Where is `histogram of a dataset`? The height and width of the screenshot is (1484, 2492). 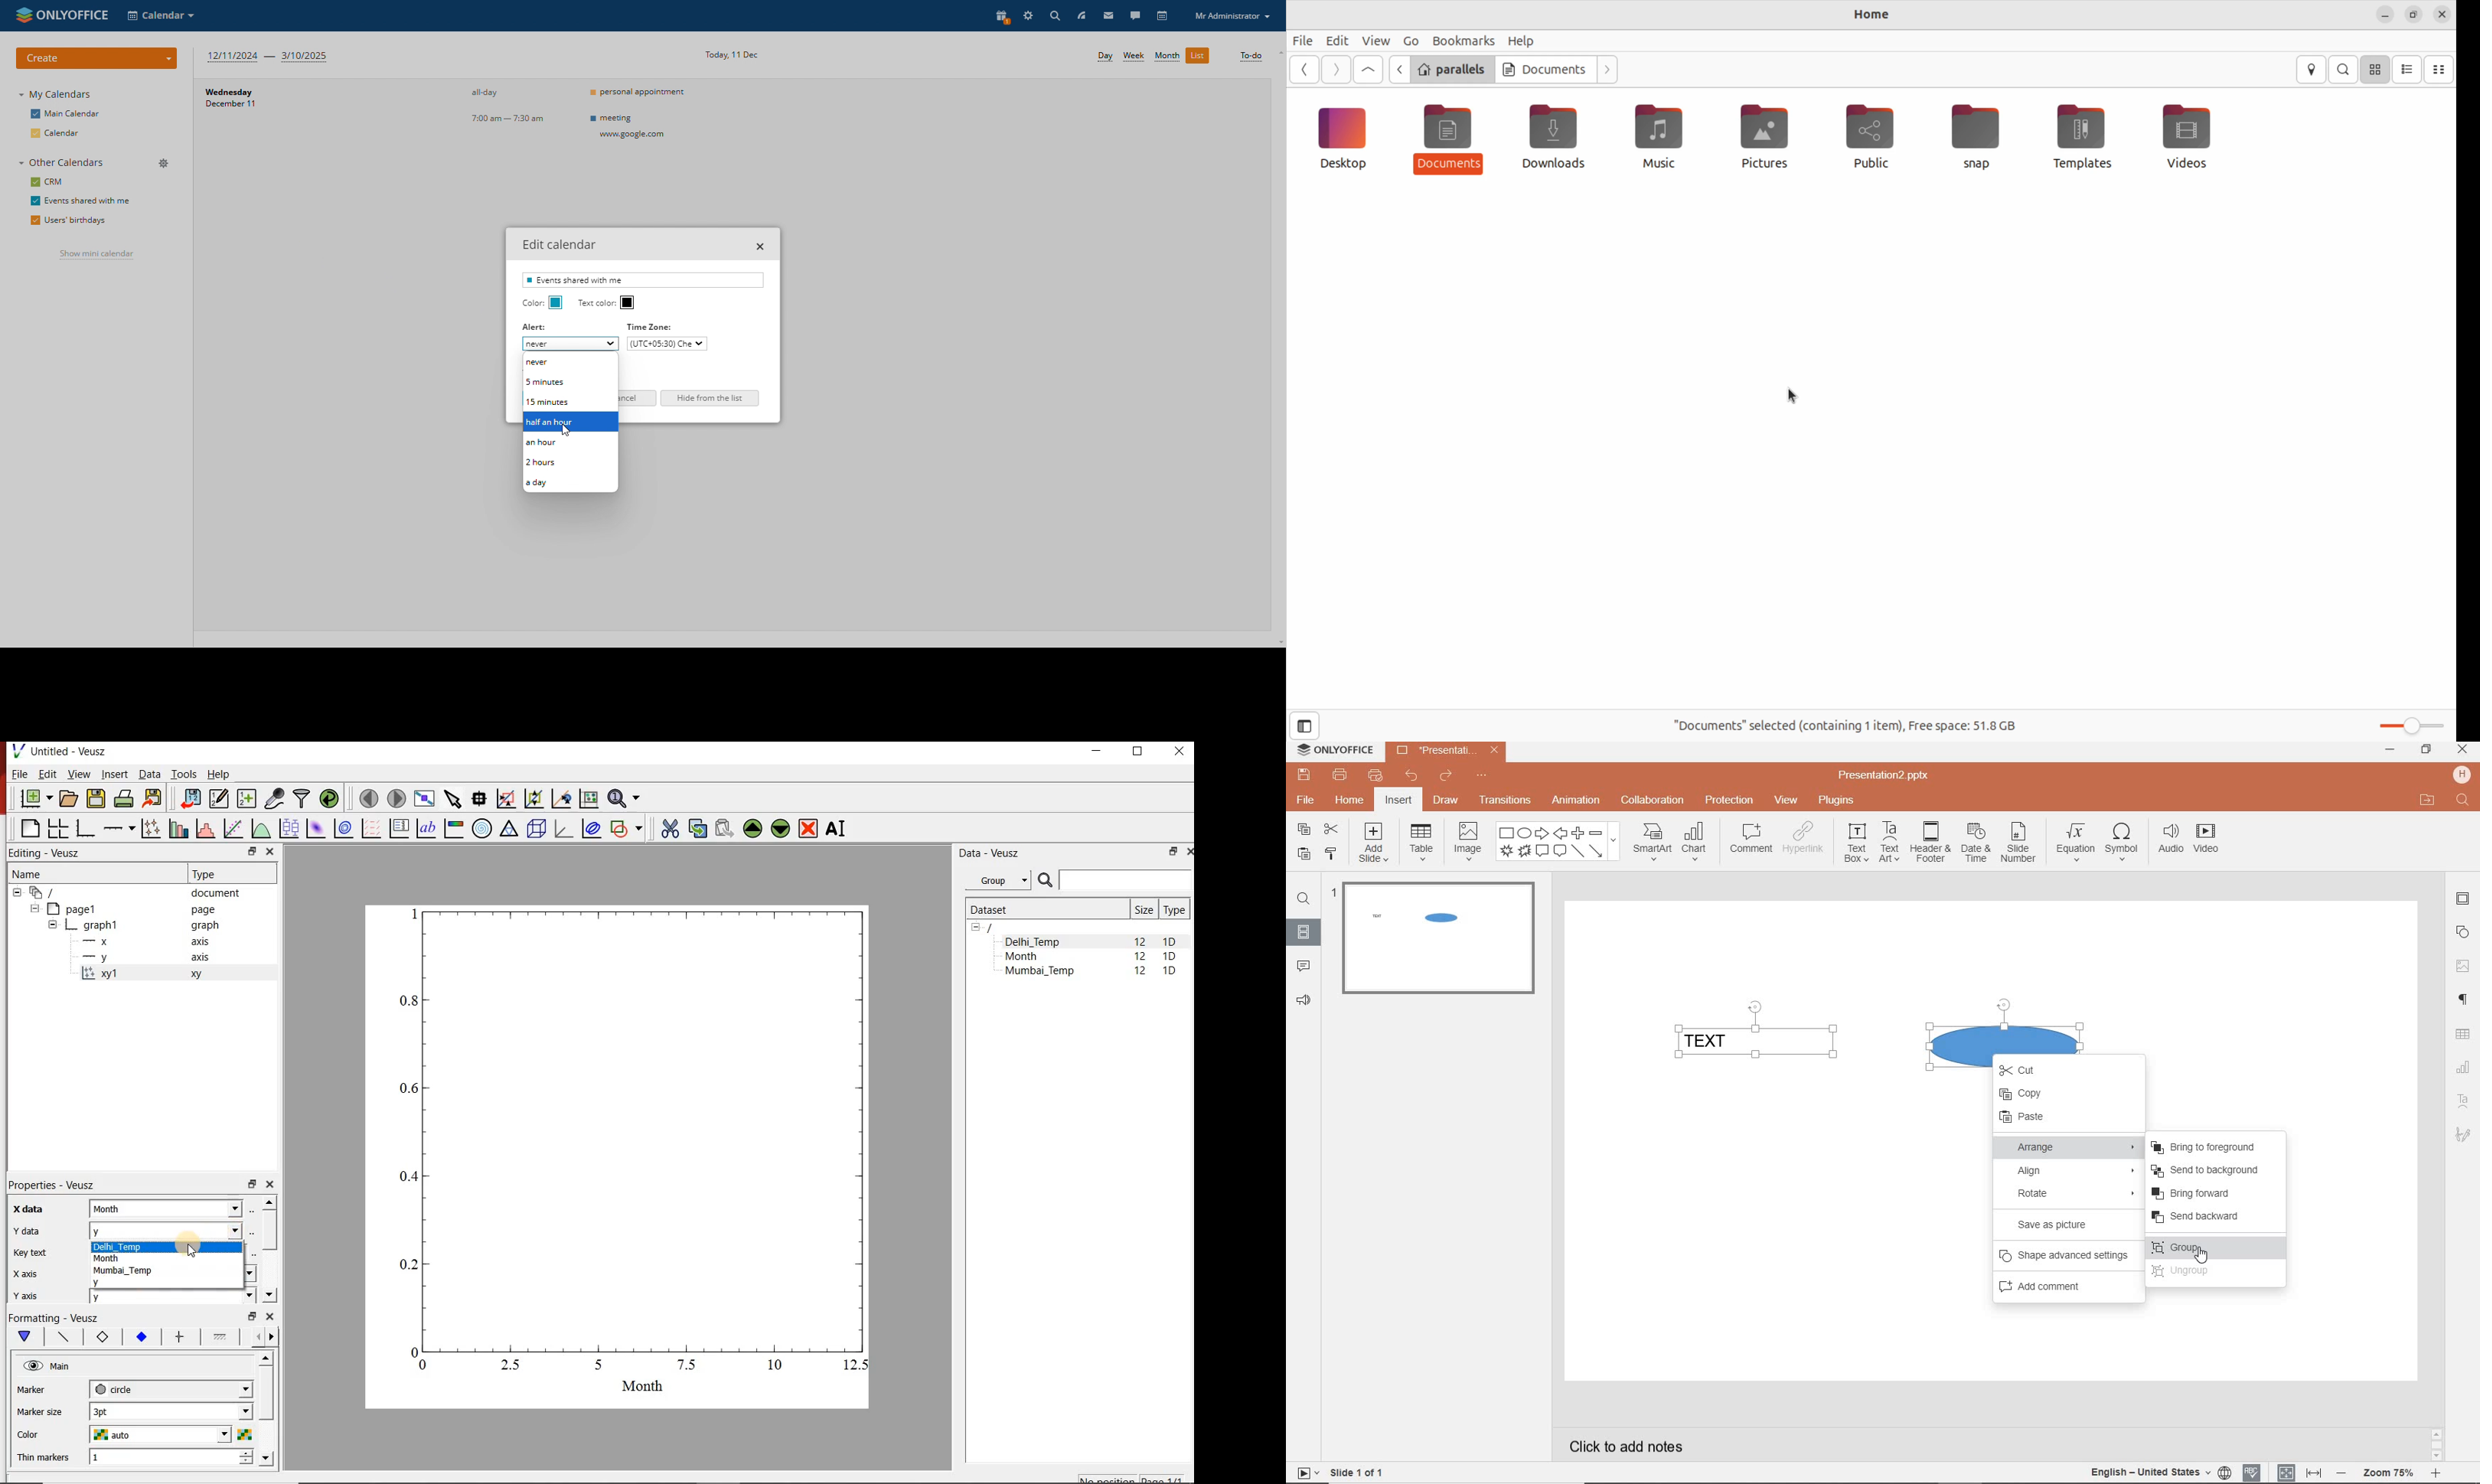 histogram of a dataset is located at coordinates (205, 828).